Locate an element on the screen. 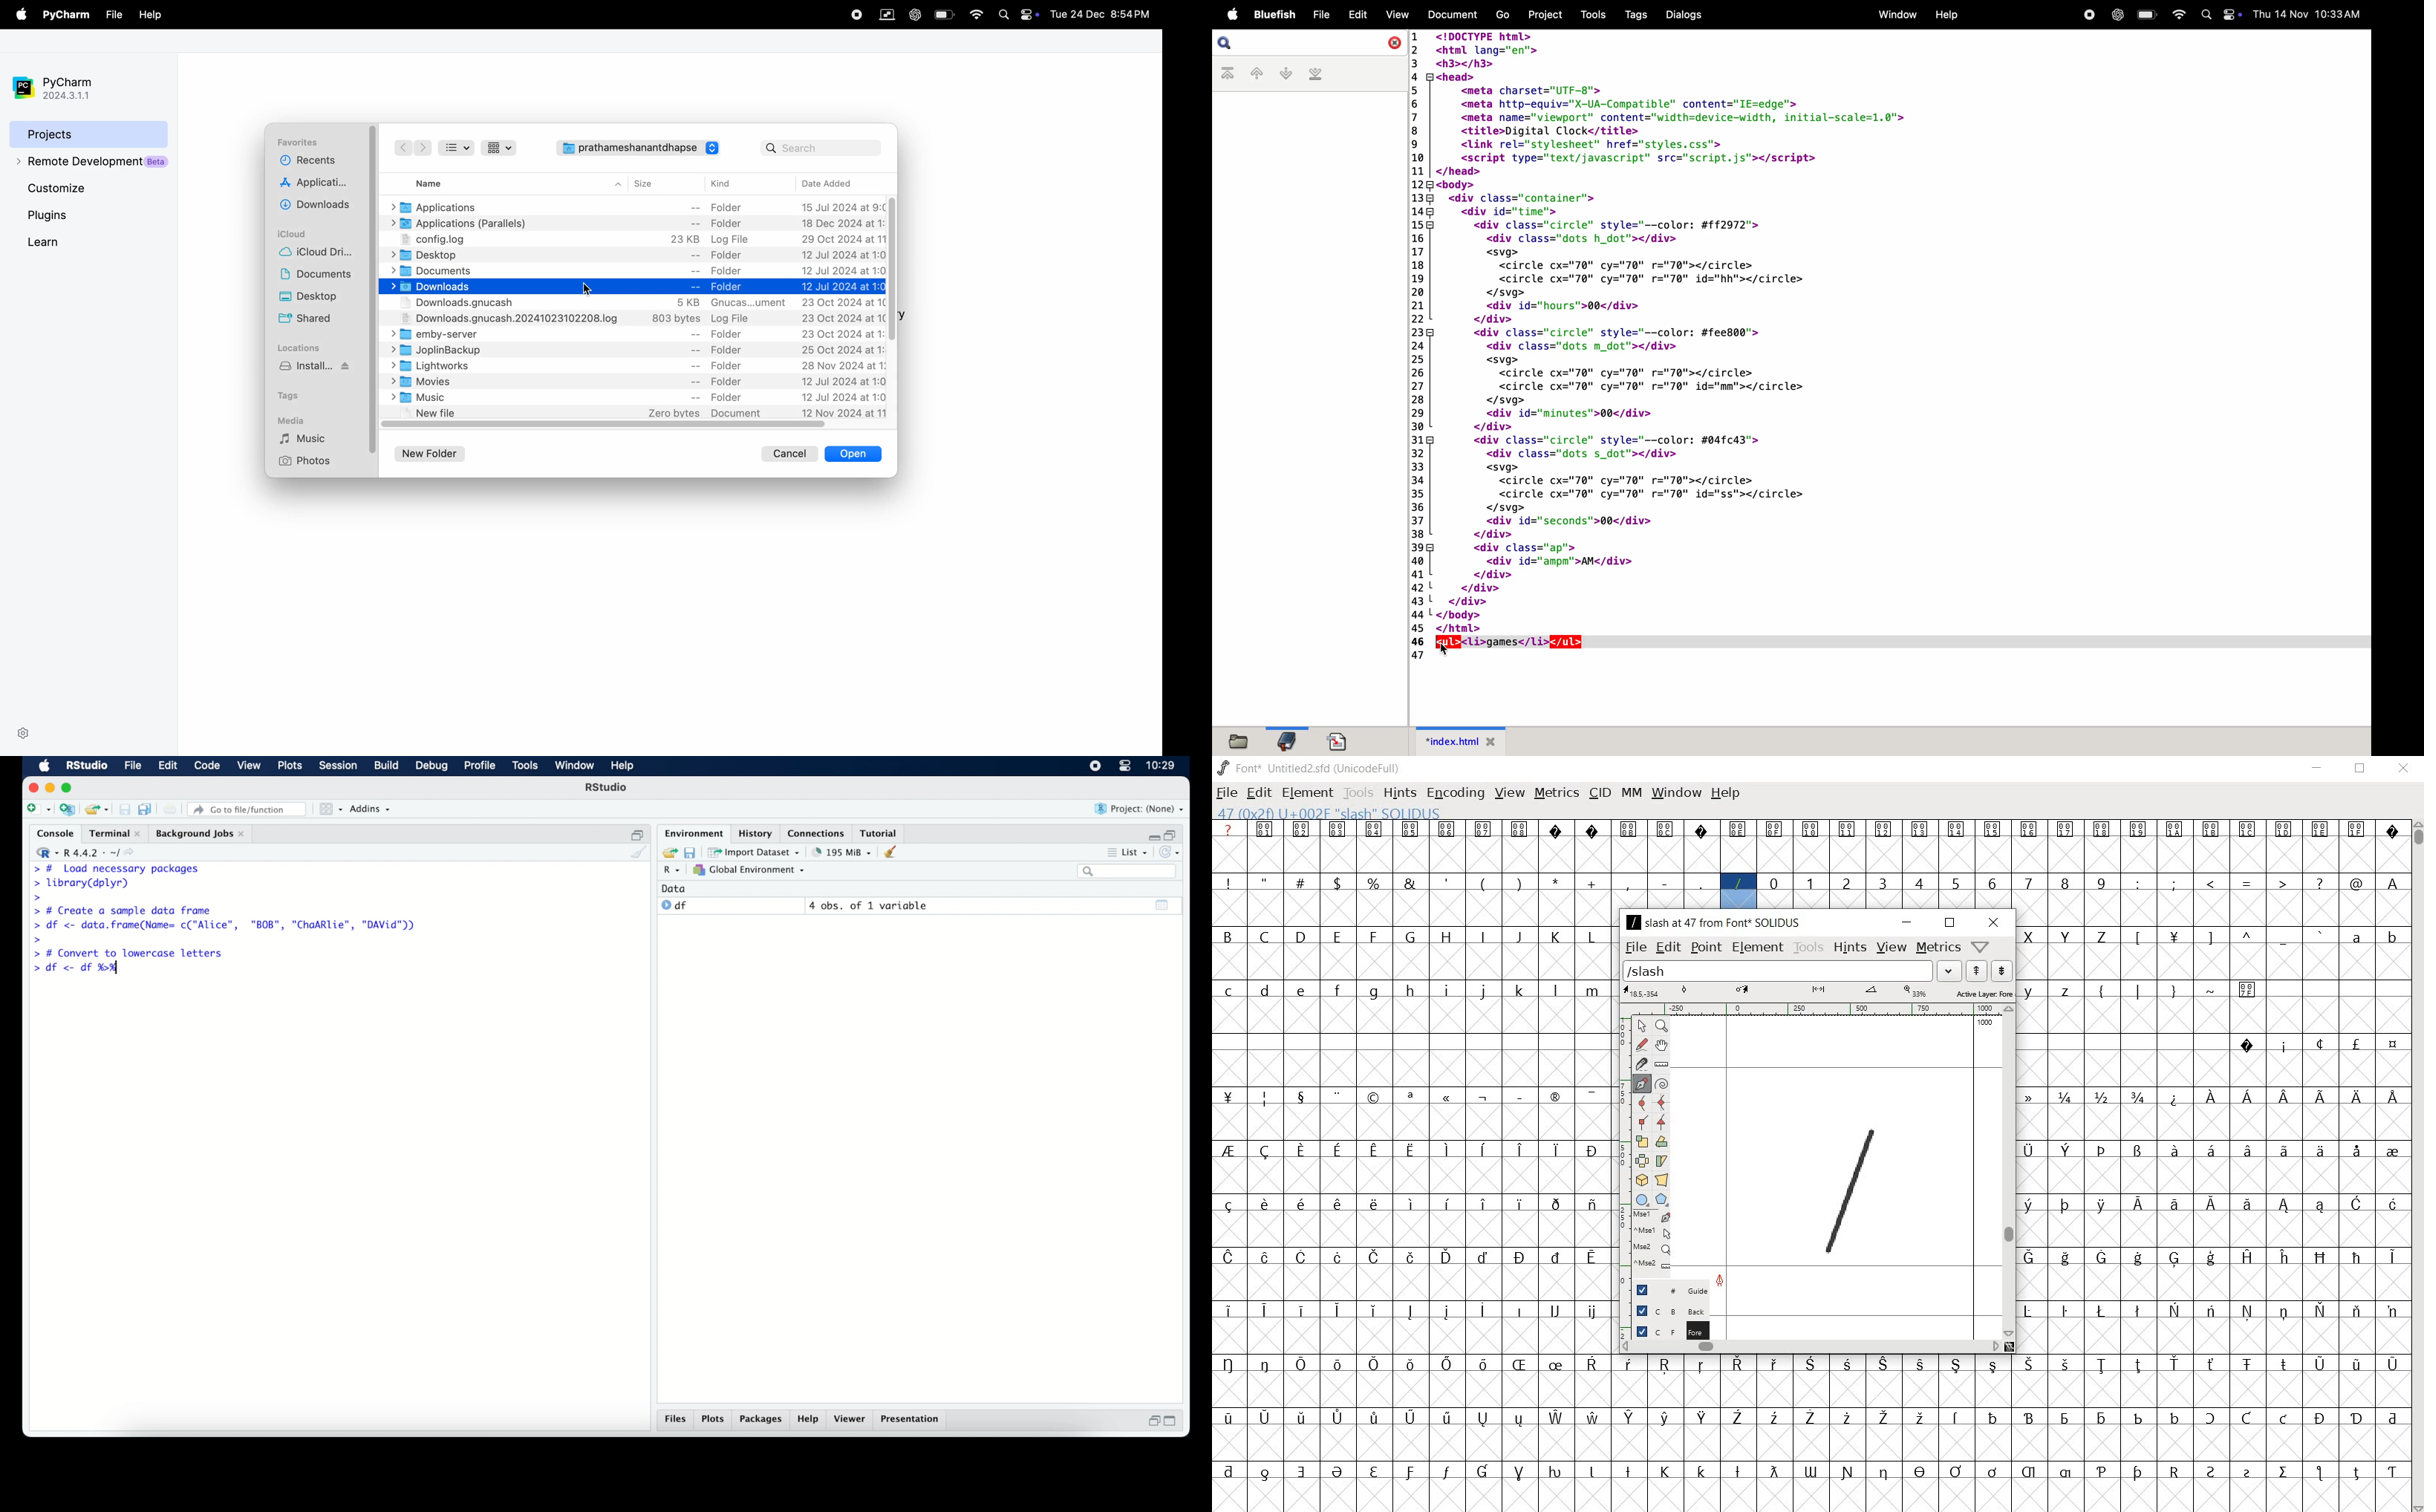 The width and height of the screenshot is (2436, 1512). 4 obs, of 2 variables is located at coordinates (871, 906).